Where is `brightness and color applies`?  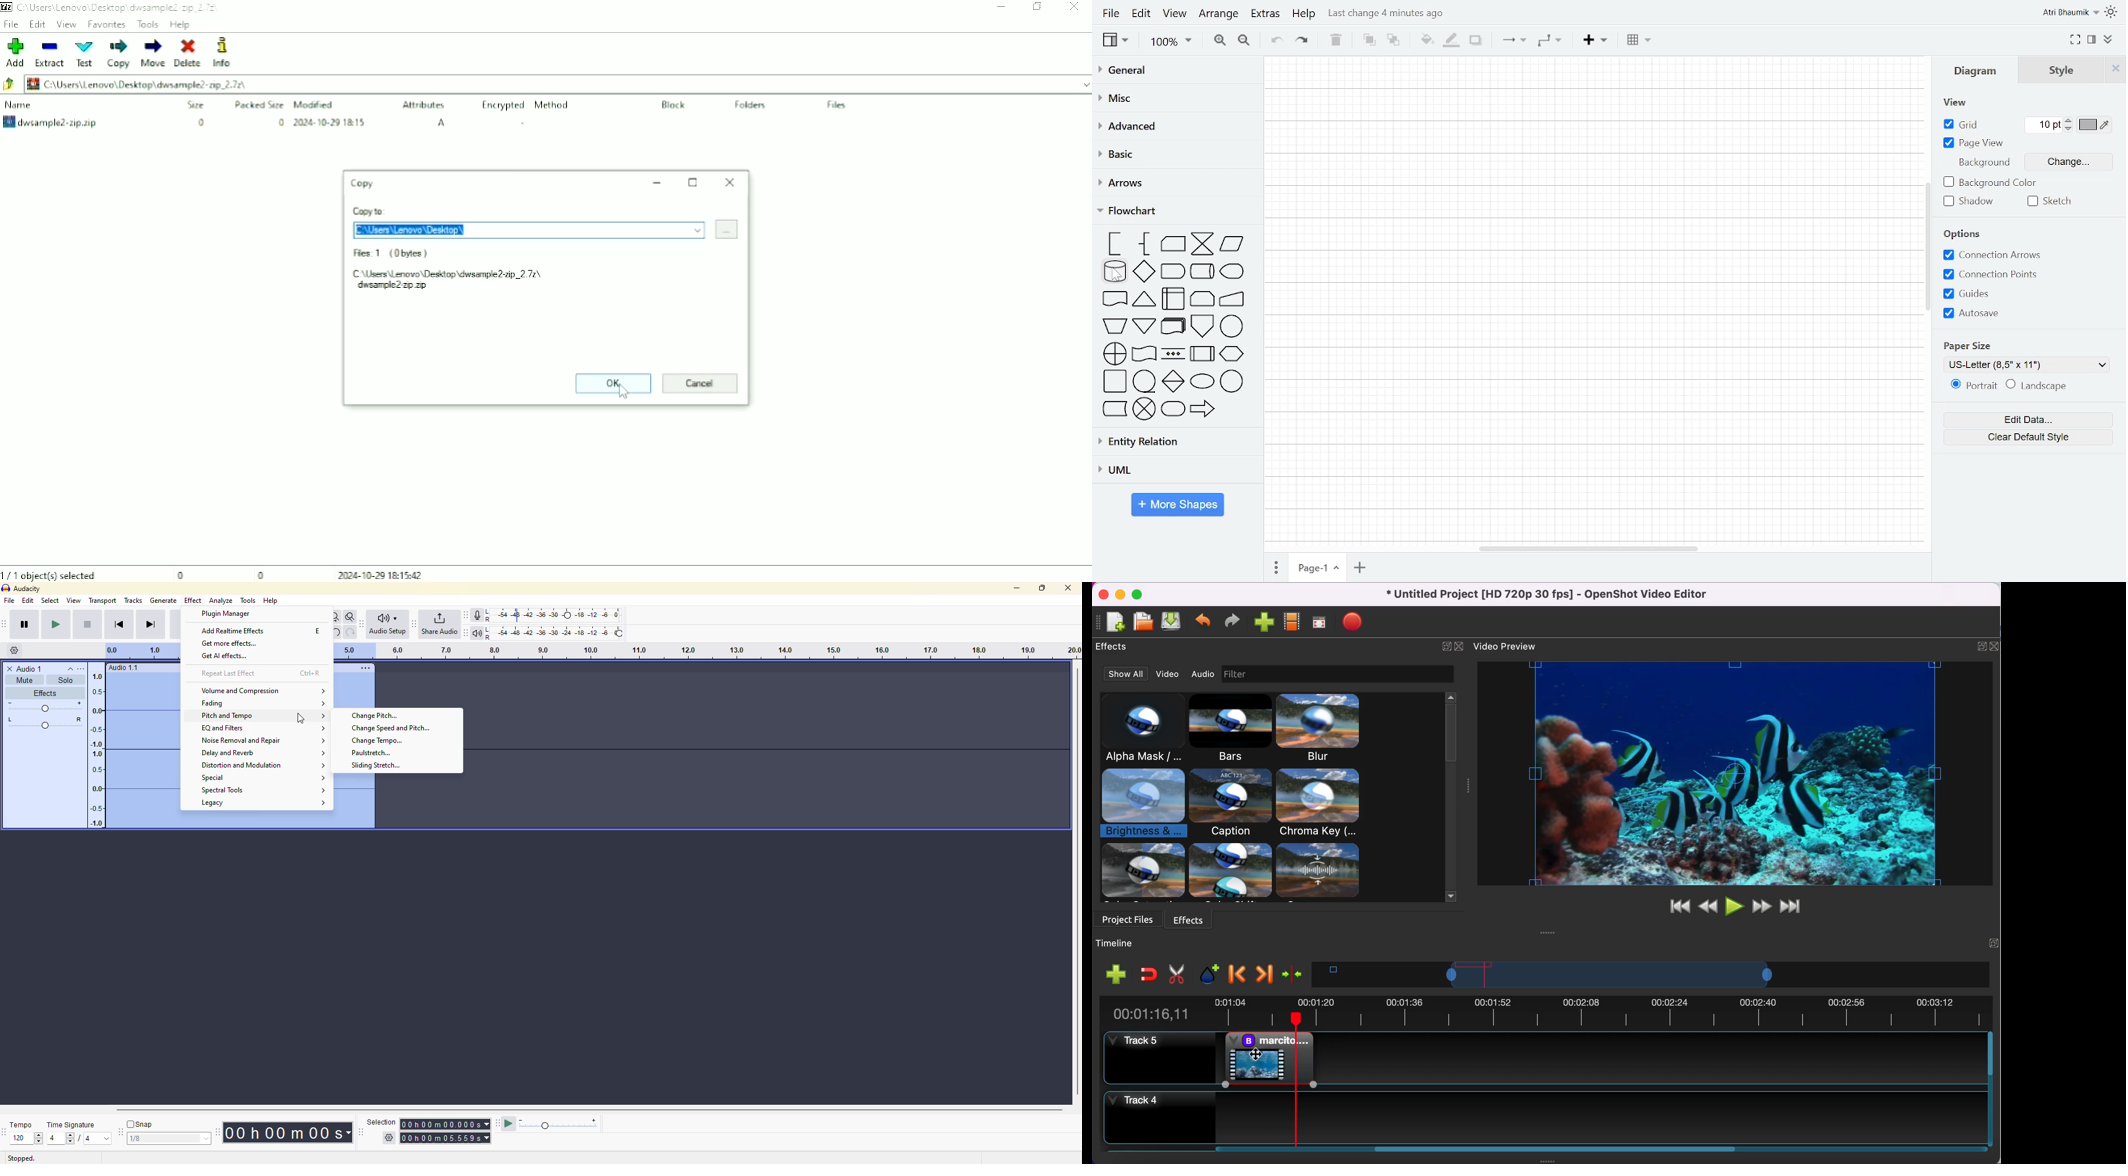
brightness and color applies is located at coordinates (1273, 1057).